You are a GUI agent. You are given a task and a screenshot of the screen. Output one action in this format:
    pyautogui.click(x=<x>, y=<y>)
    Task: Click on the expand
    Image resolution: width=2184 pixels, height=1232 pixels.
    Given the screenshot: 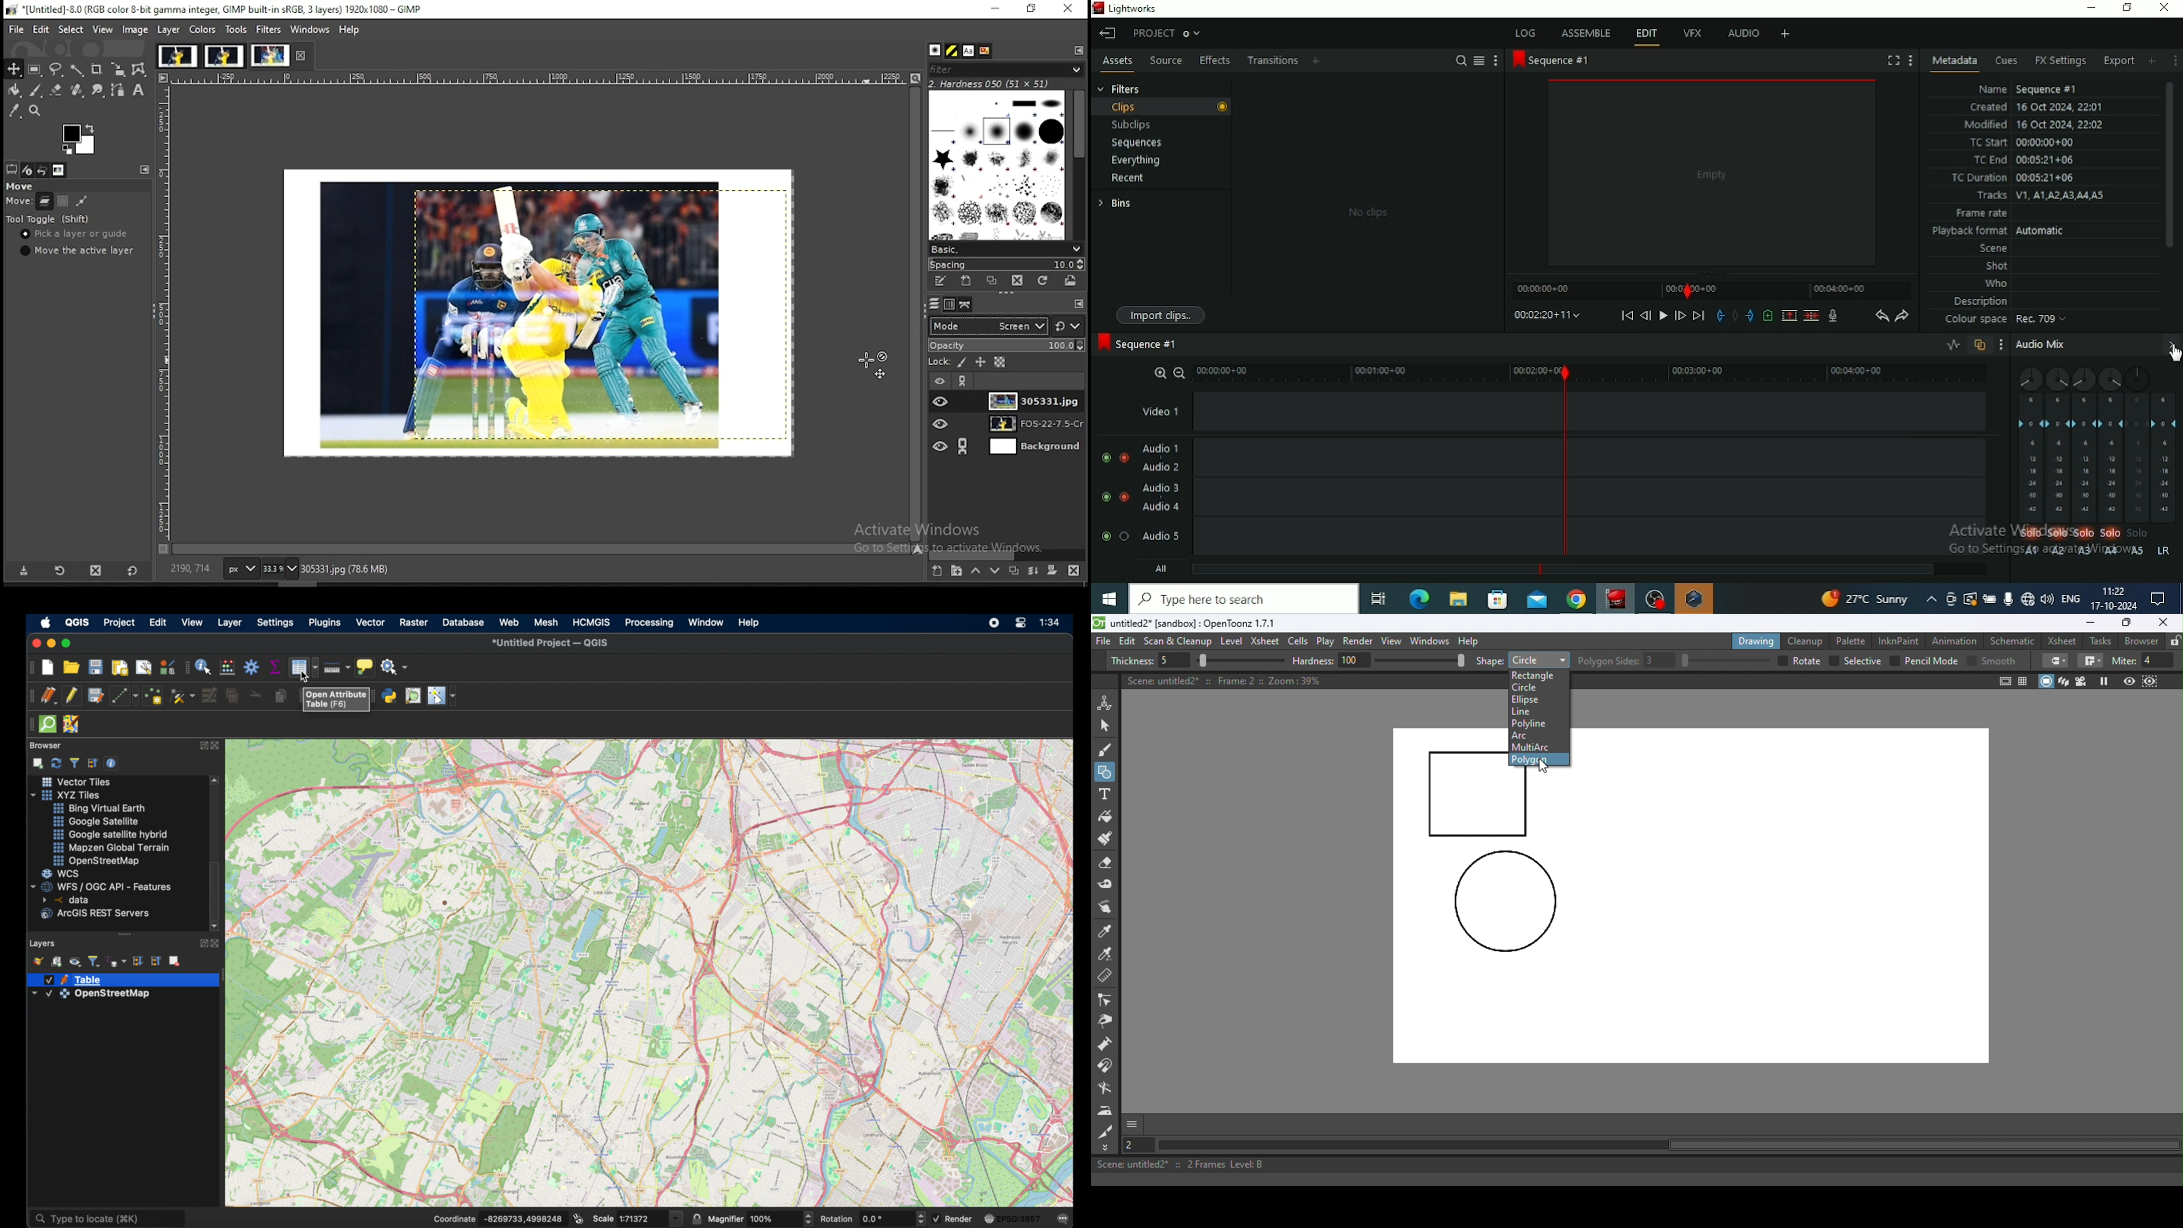 What is the action you would take?
    pyautogui.click(x=201, y=944)
    